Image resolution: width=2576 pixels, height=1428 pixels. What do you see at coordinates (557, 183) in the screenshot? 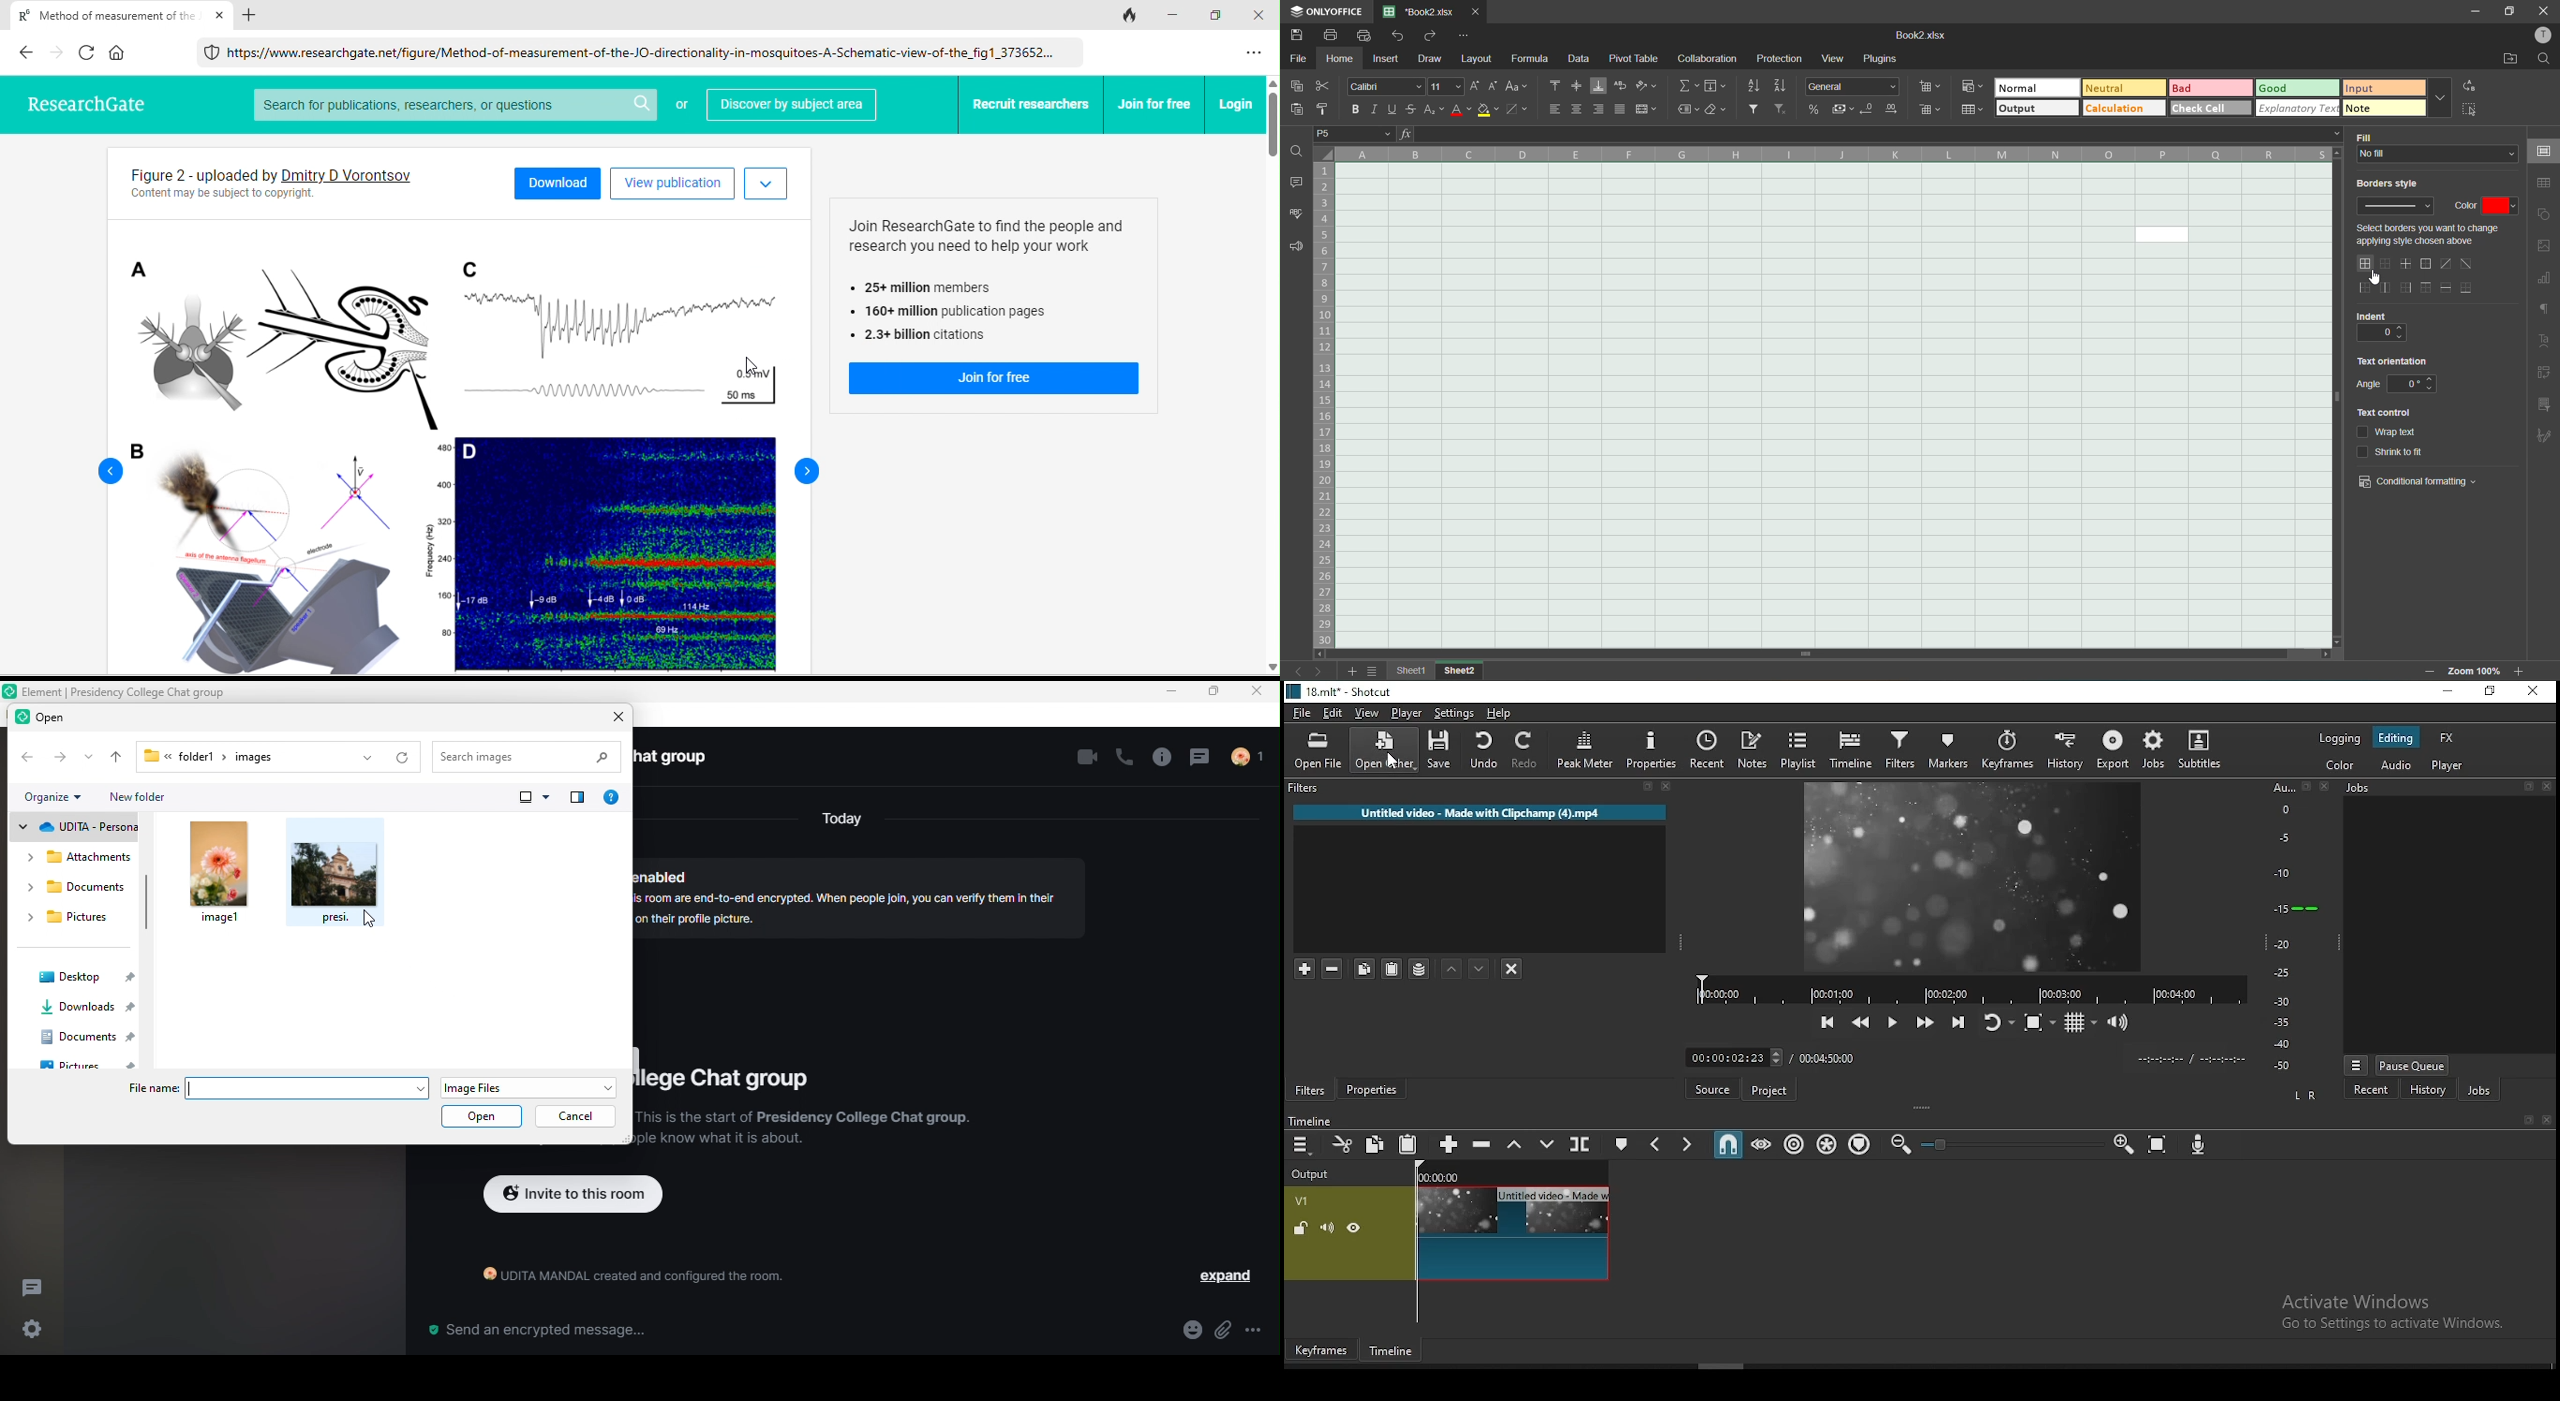
I see `download` at bounding box center [557, 183].